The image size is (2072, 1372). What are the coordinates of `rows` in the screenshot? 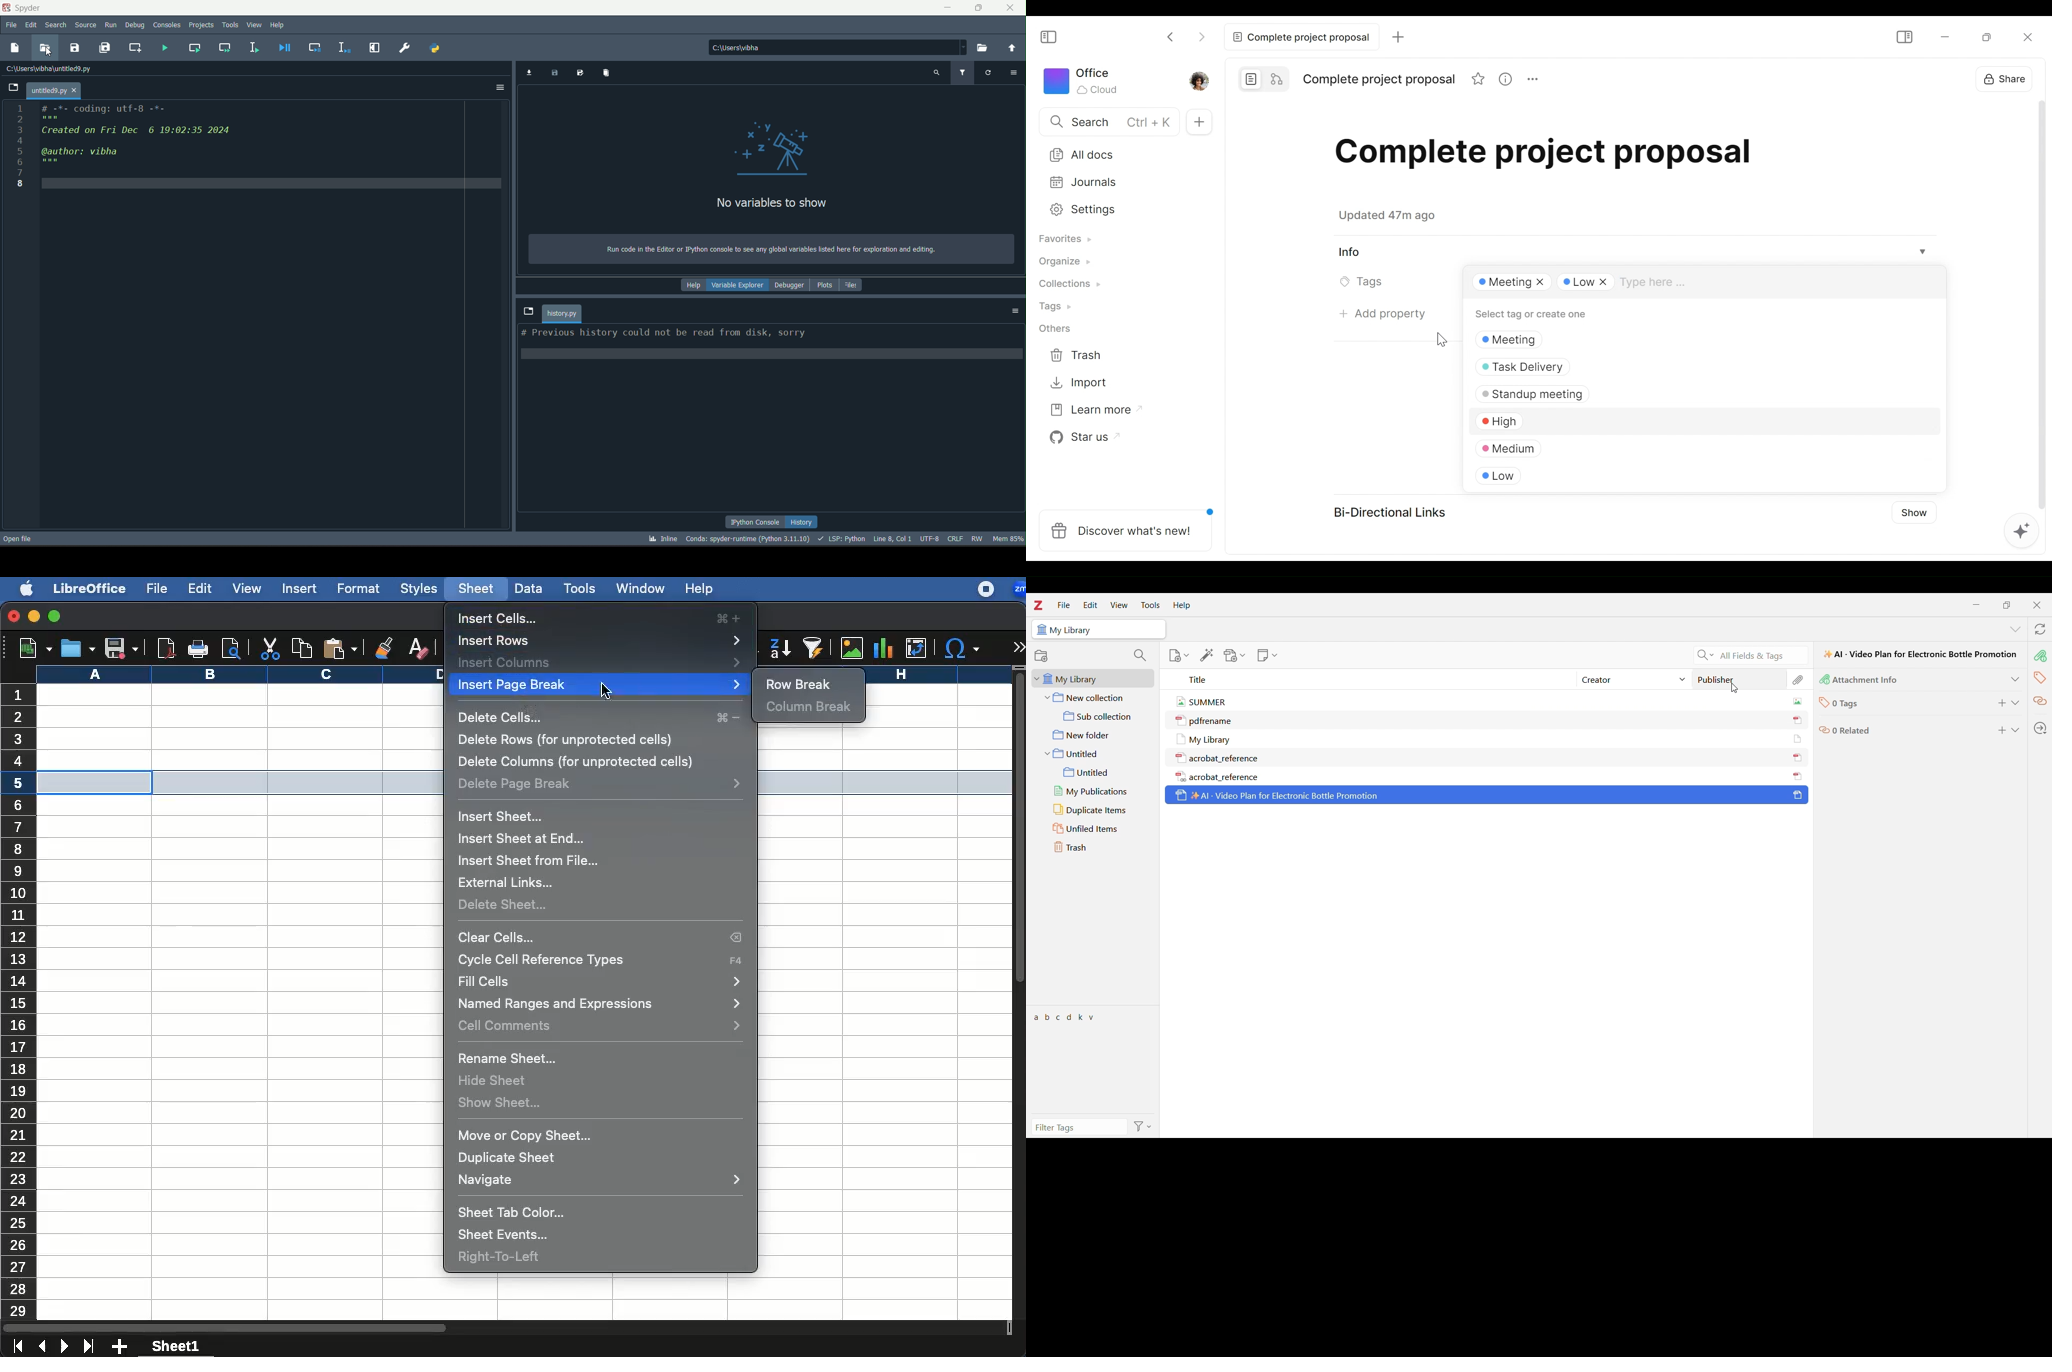 It's located at (17, 1002).